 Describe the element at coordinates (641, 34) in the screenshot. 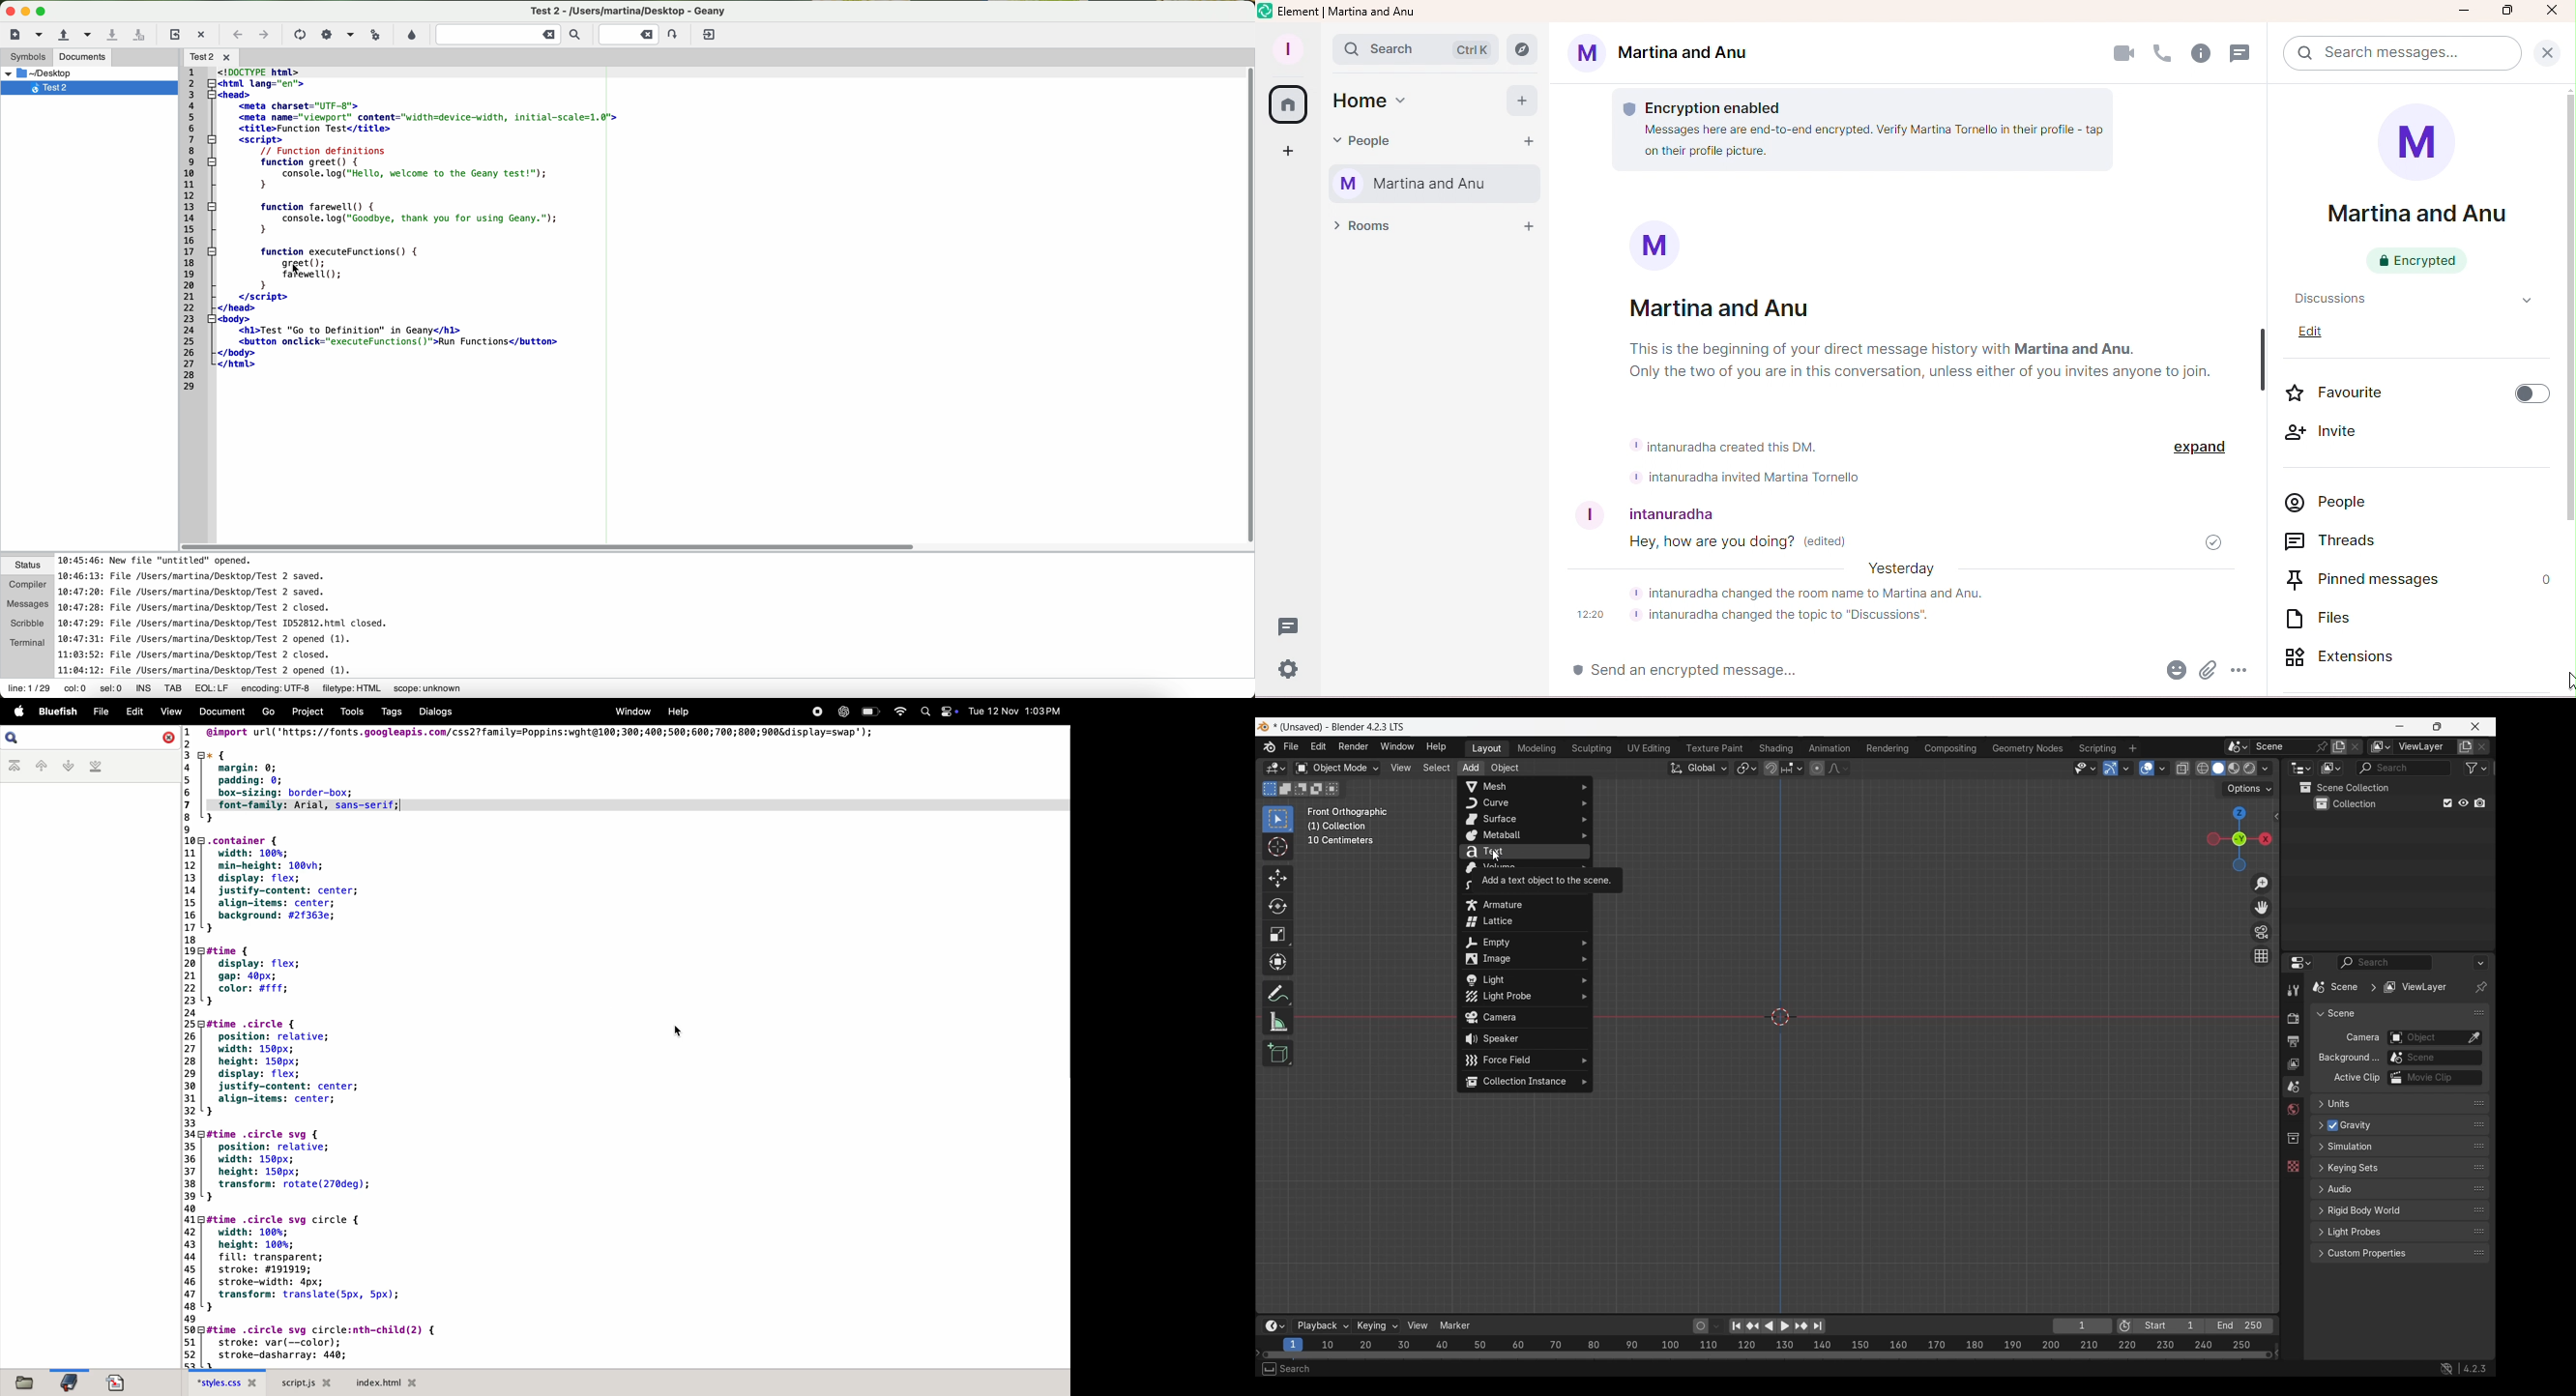

I see `jump to the entered line numbered` at that location.